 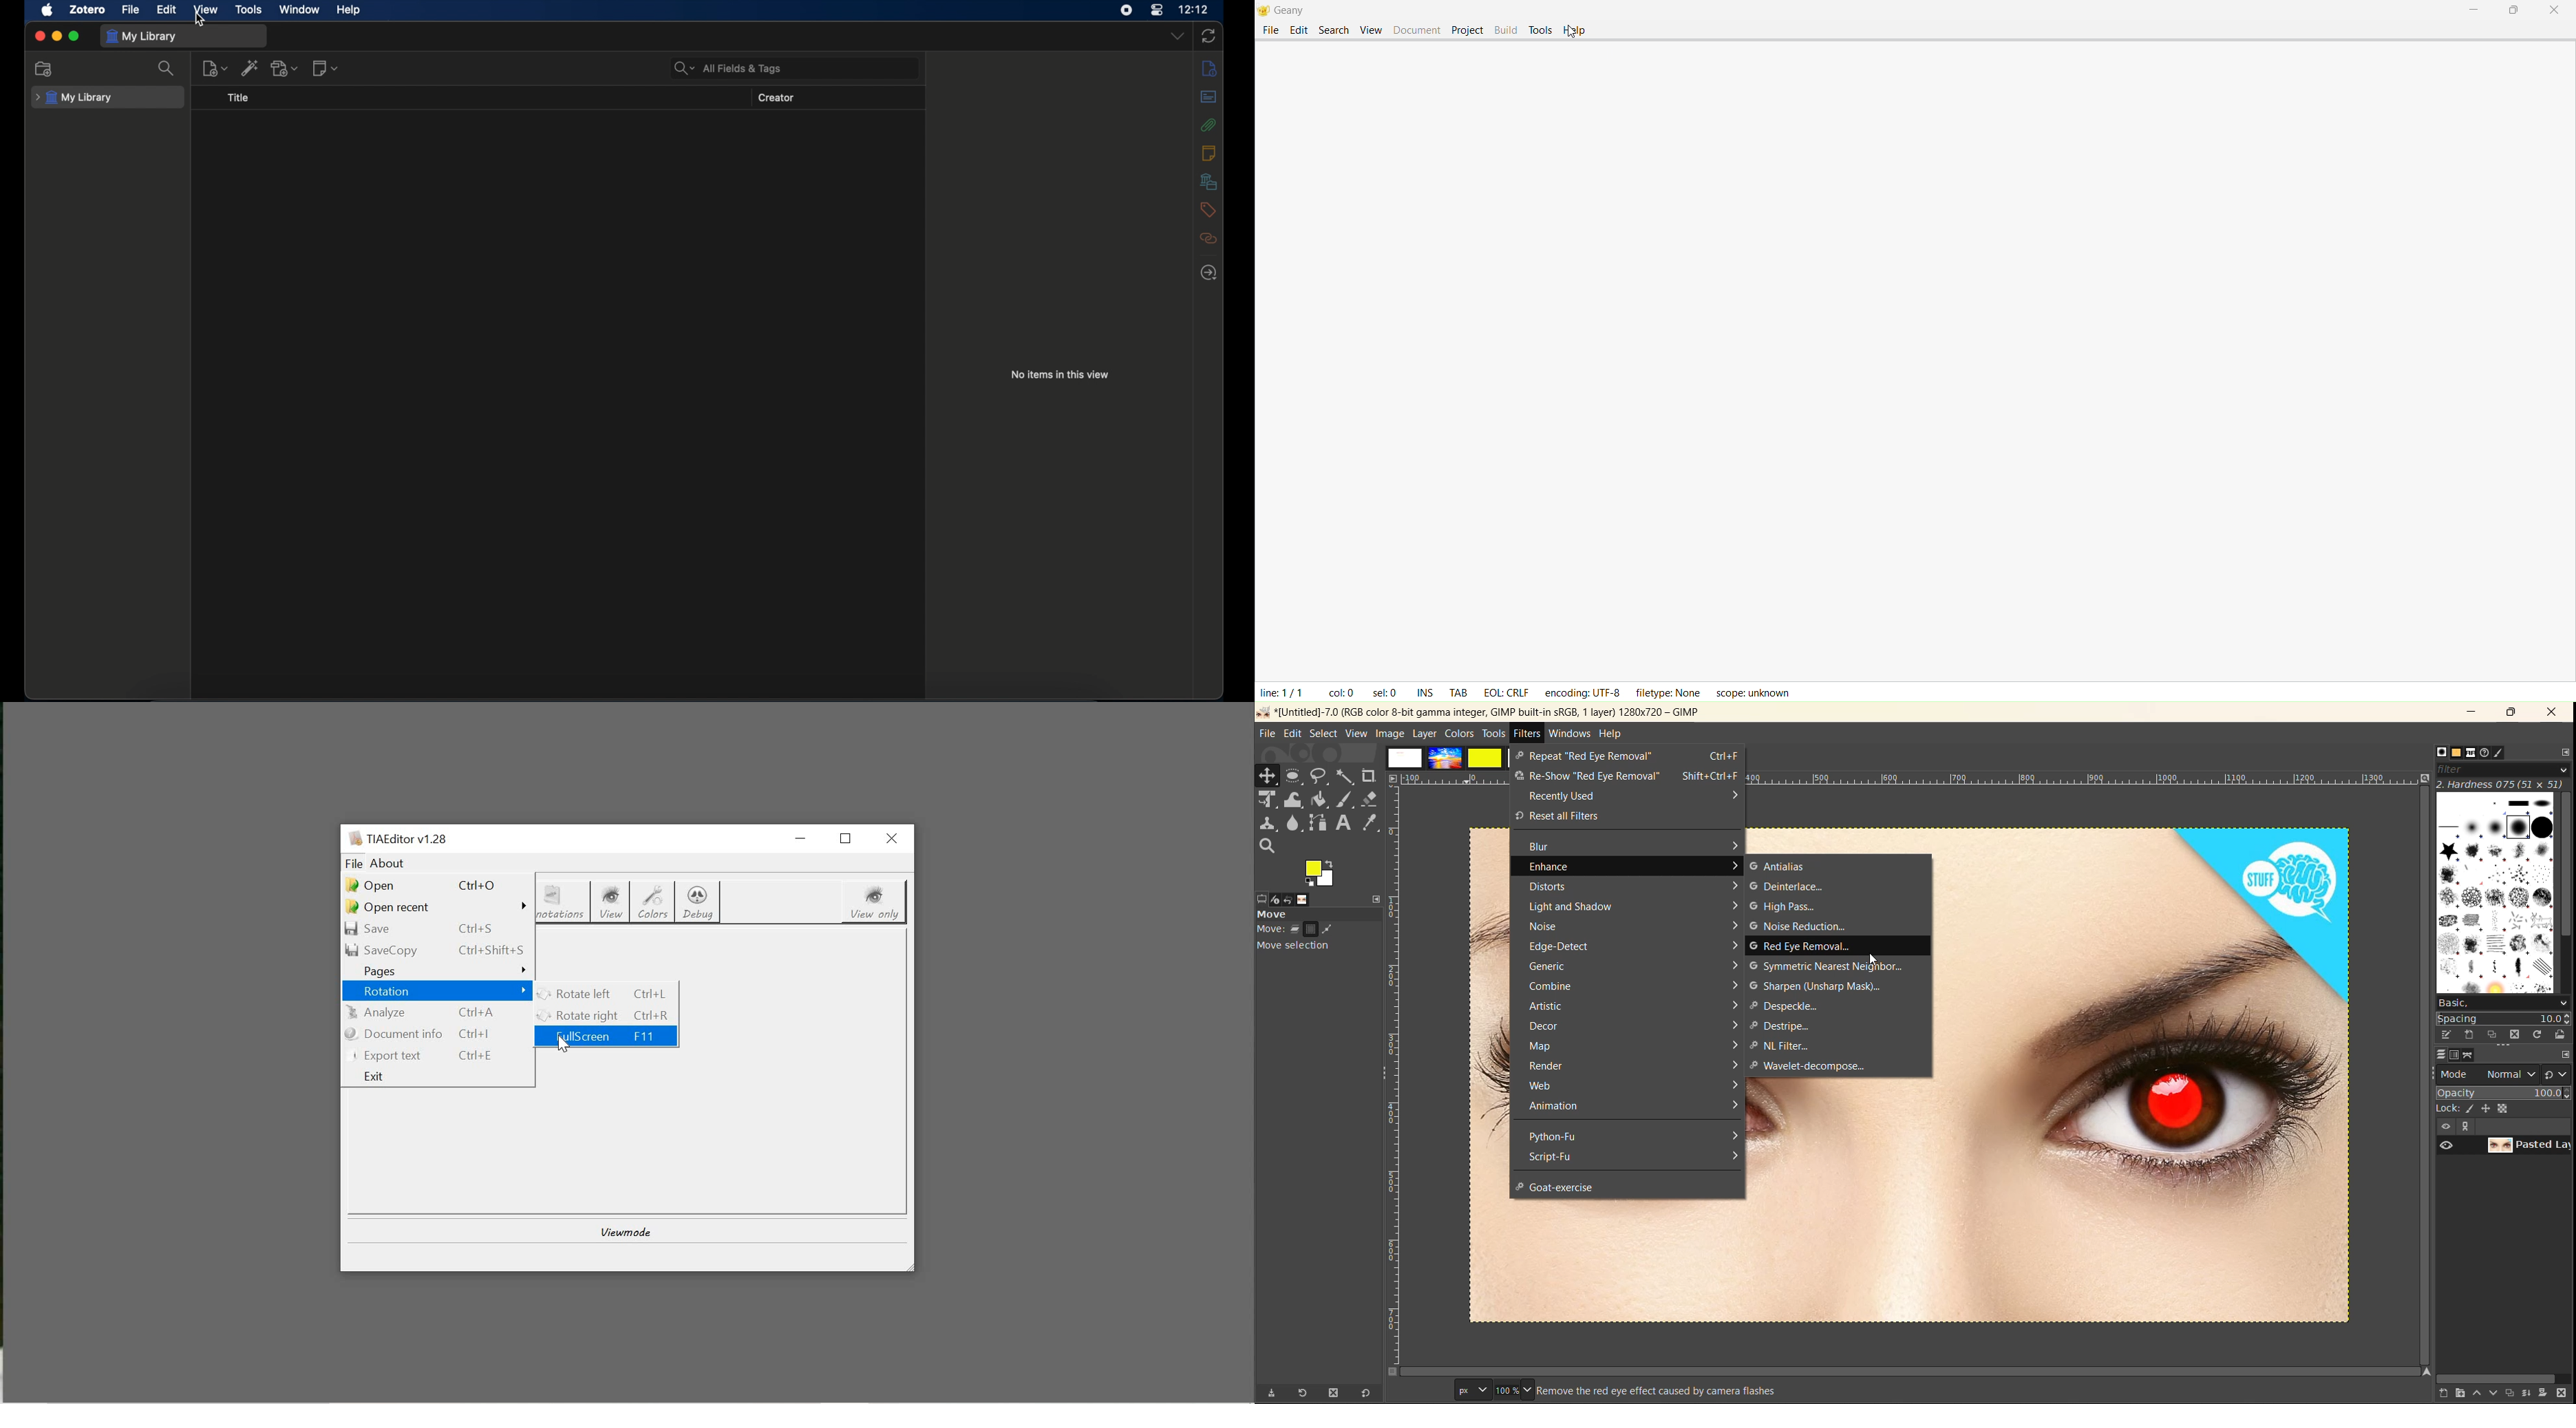 I want to click on deinterface, so click(x=1790, y=887).